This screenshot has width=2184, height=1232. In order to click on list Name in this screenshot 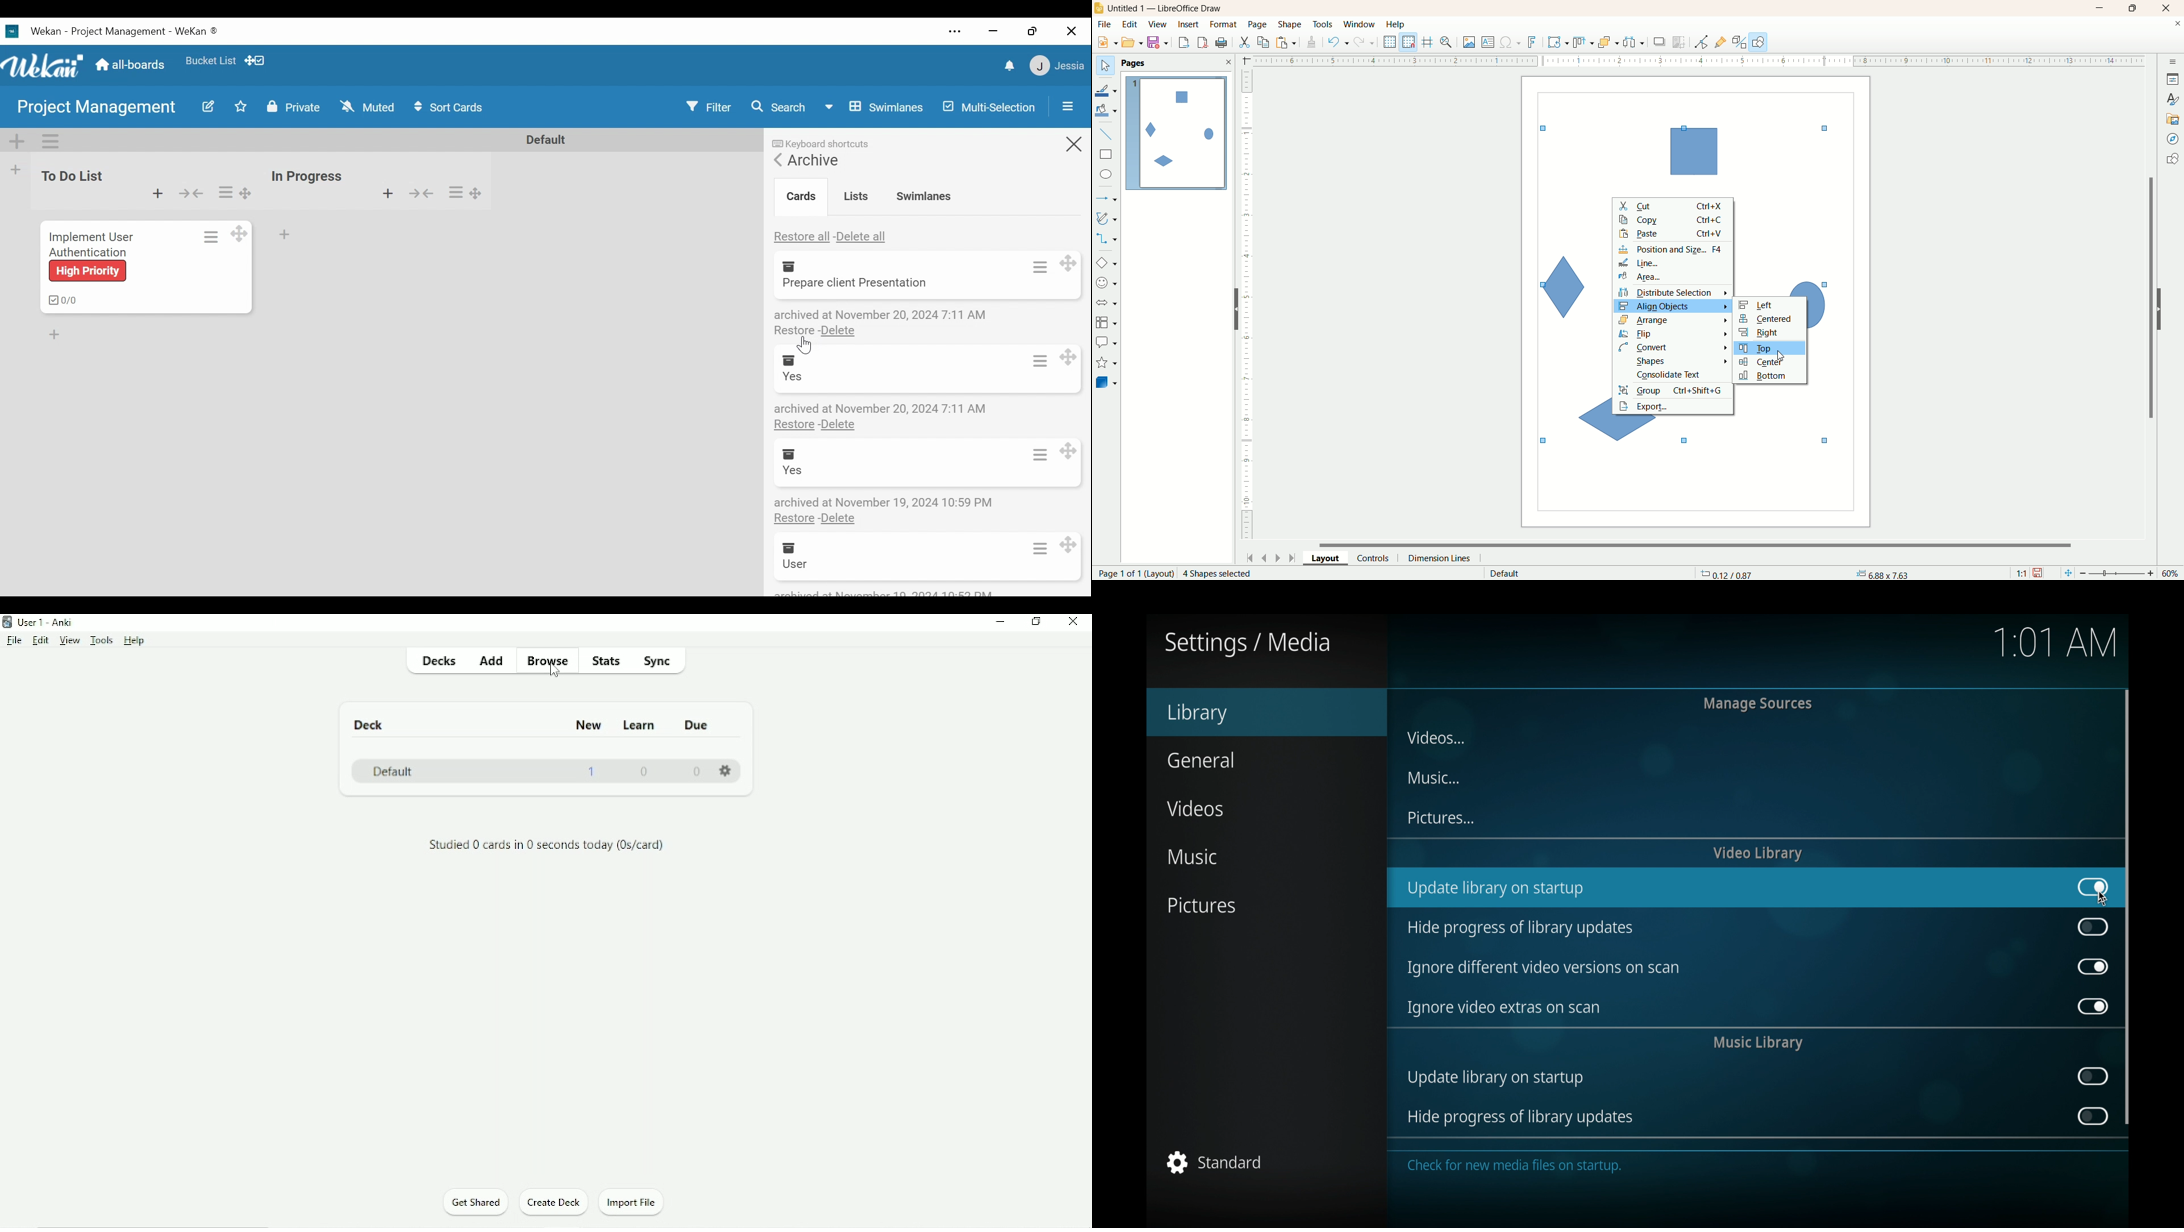, I will do `click(306, 176)`.